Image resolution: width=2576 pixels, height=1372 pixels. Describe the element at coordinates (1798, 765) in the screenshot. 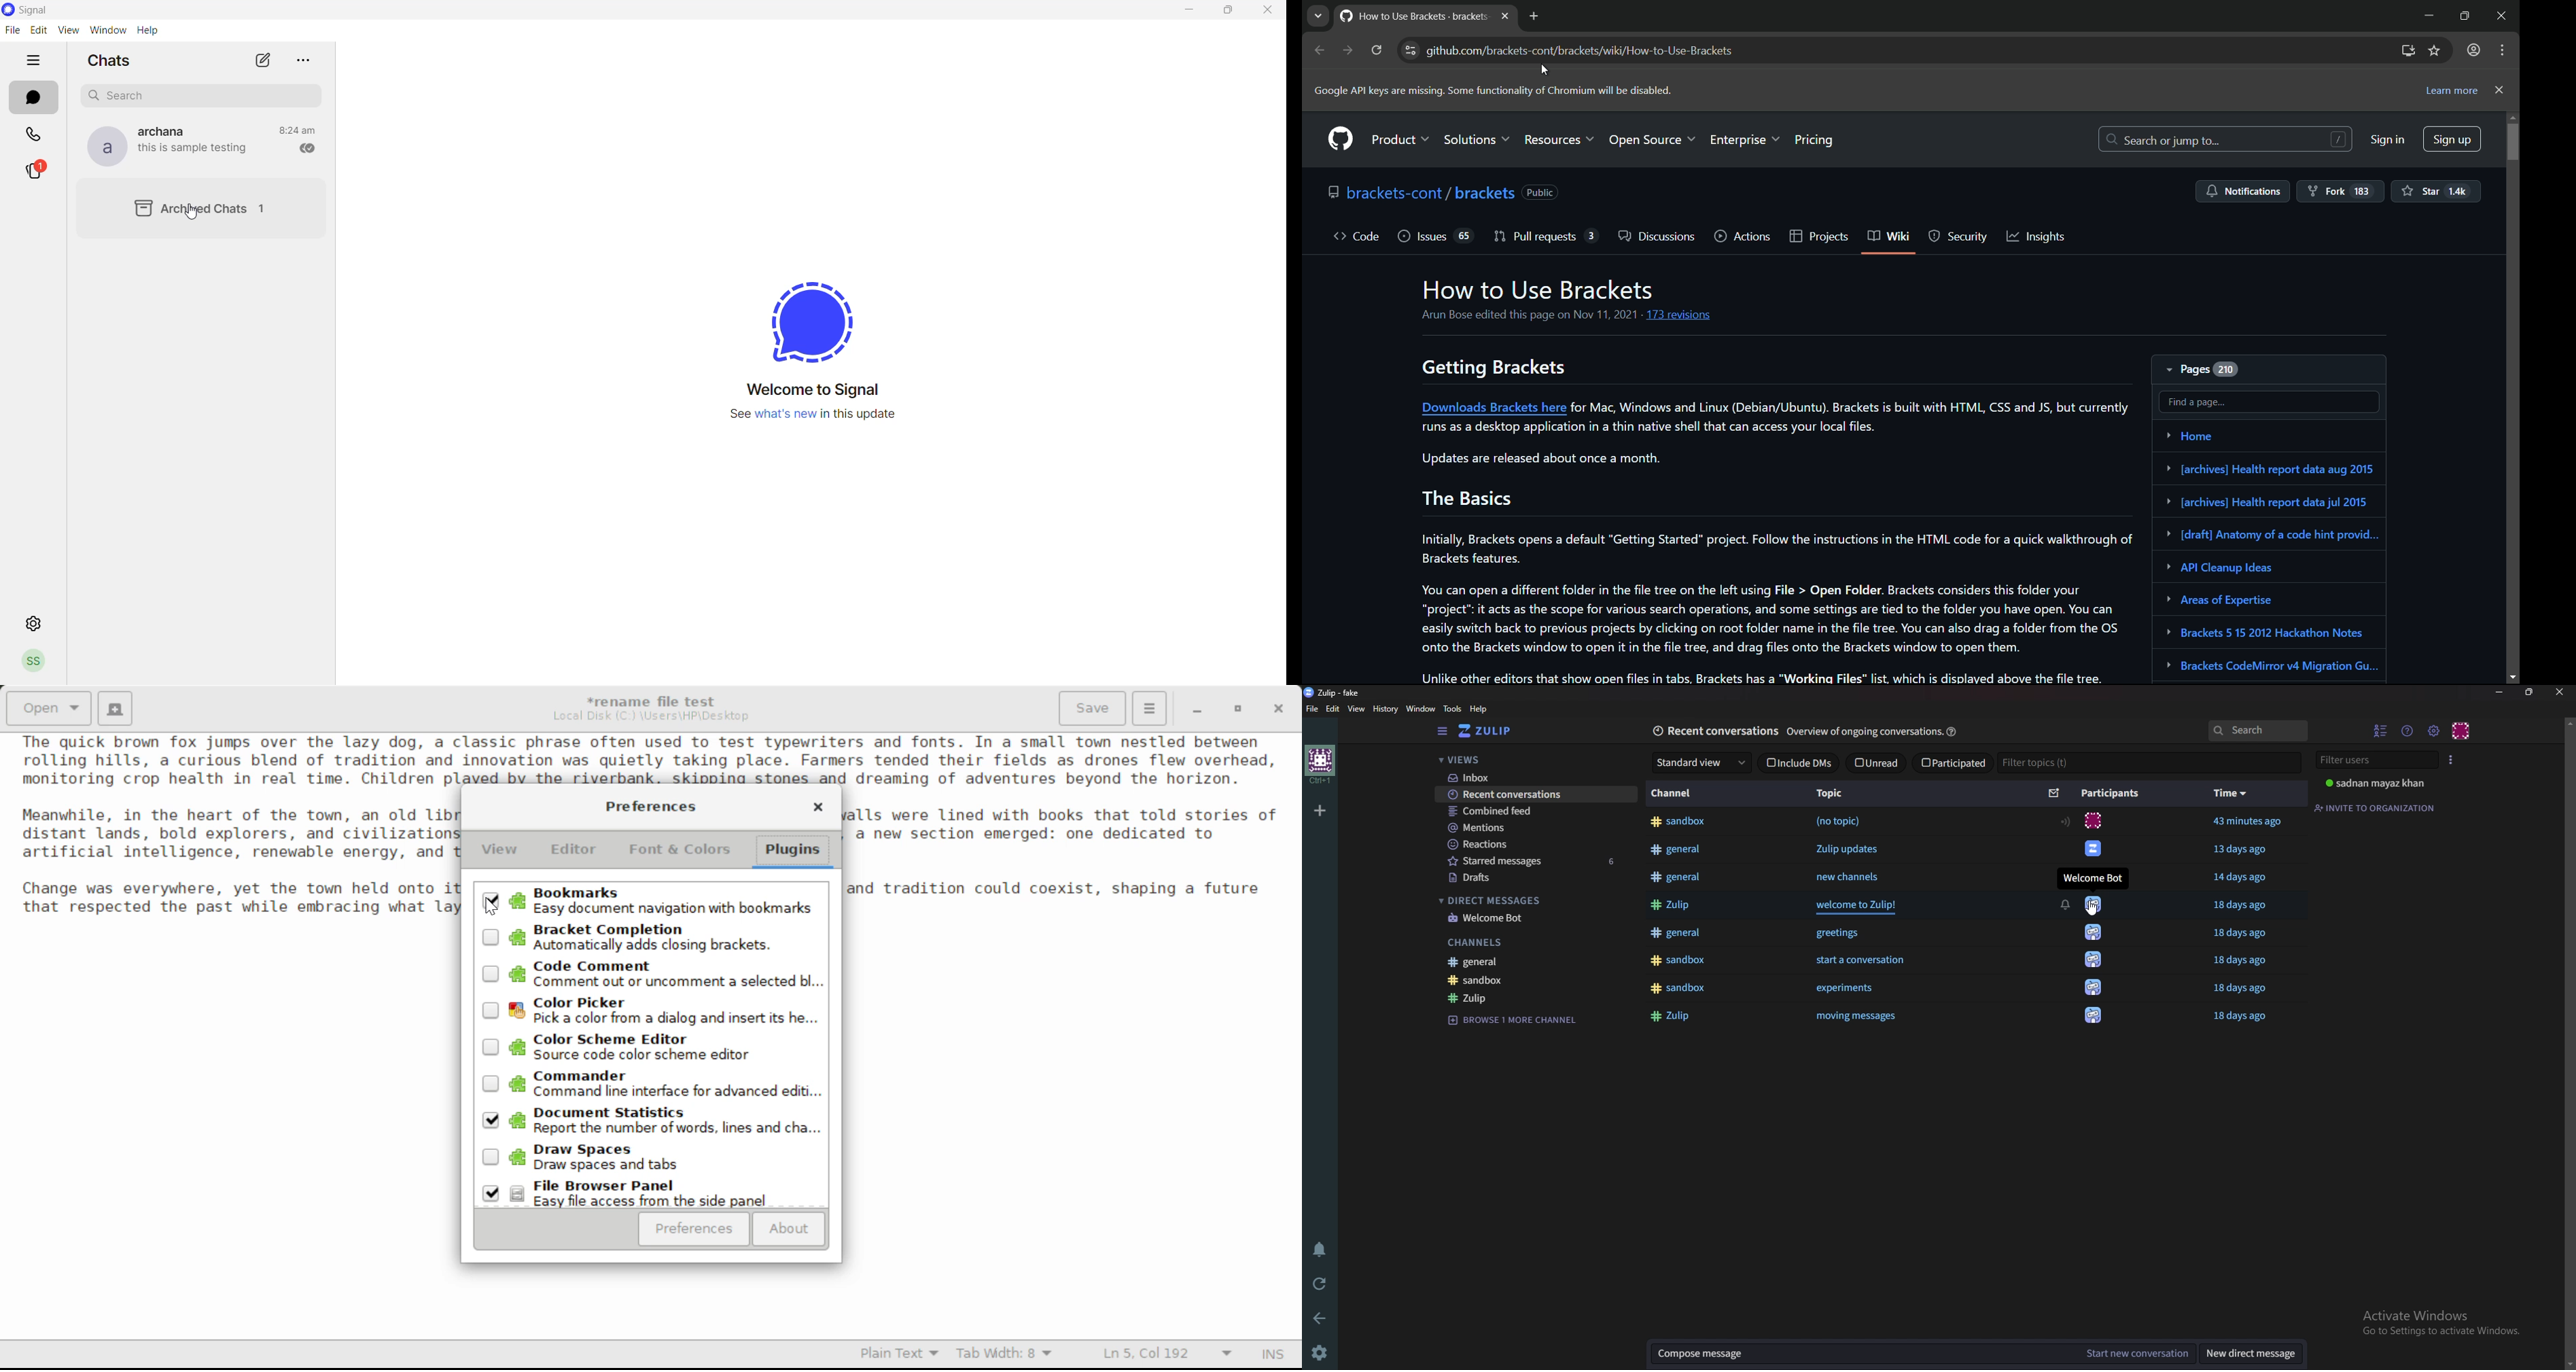

I see `Include D M` at that location.